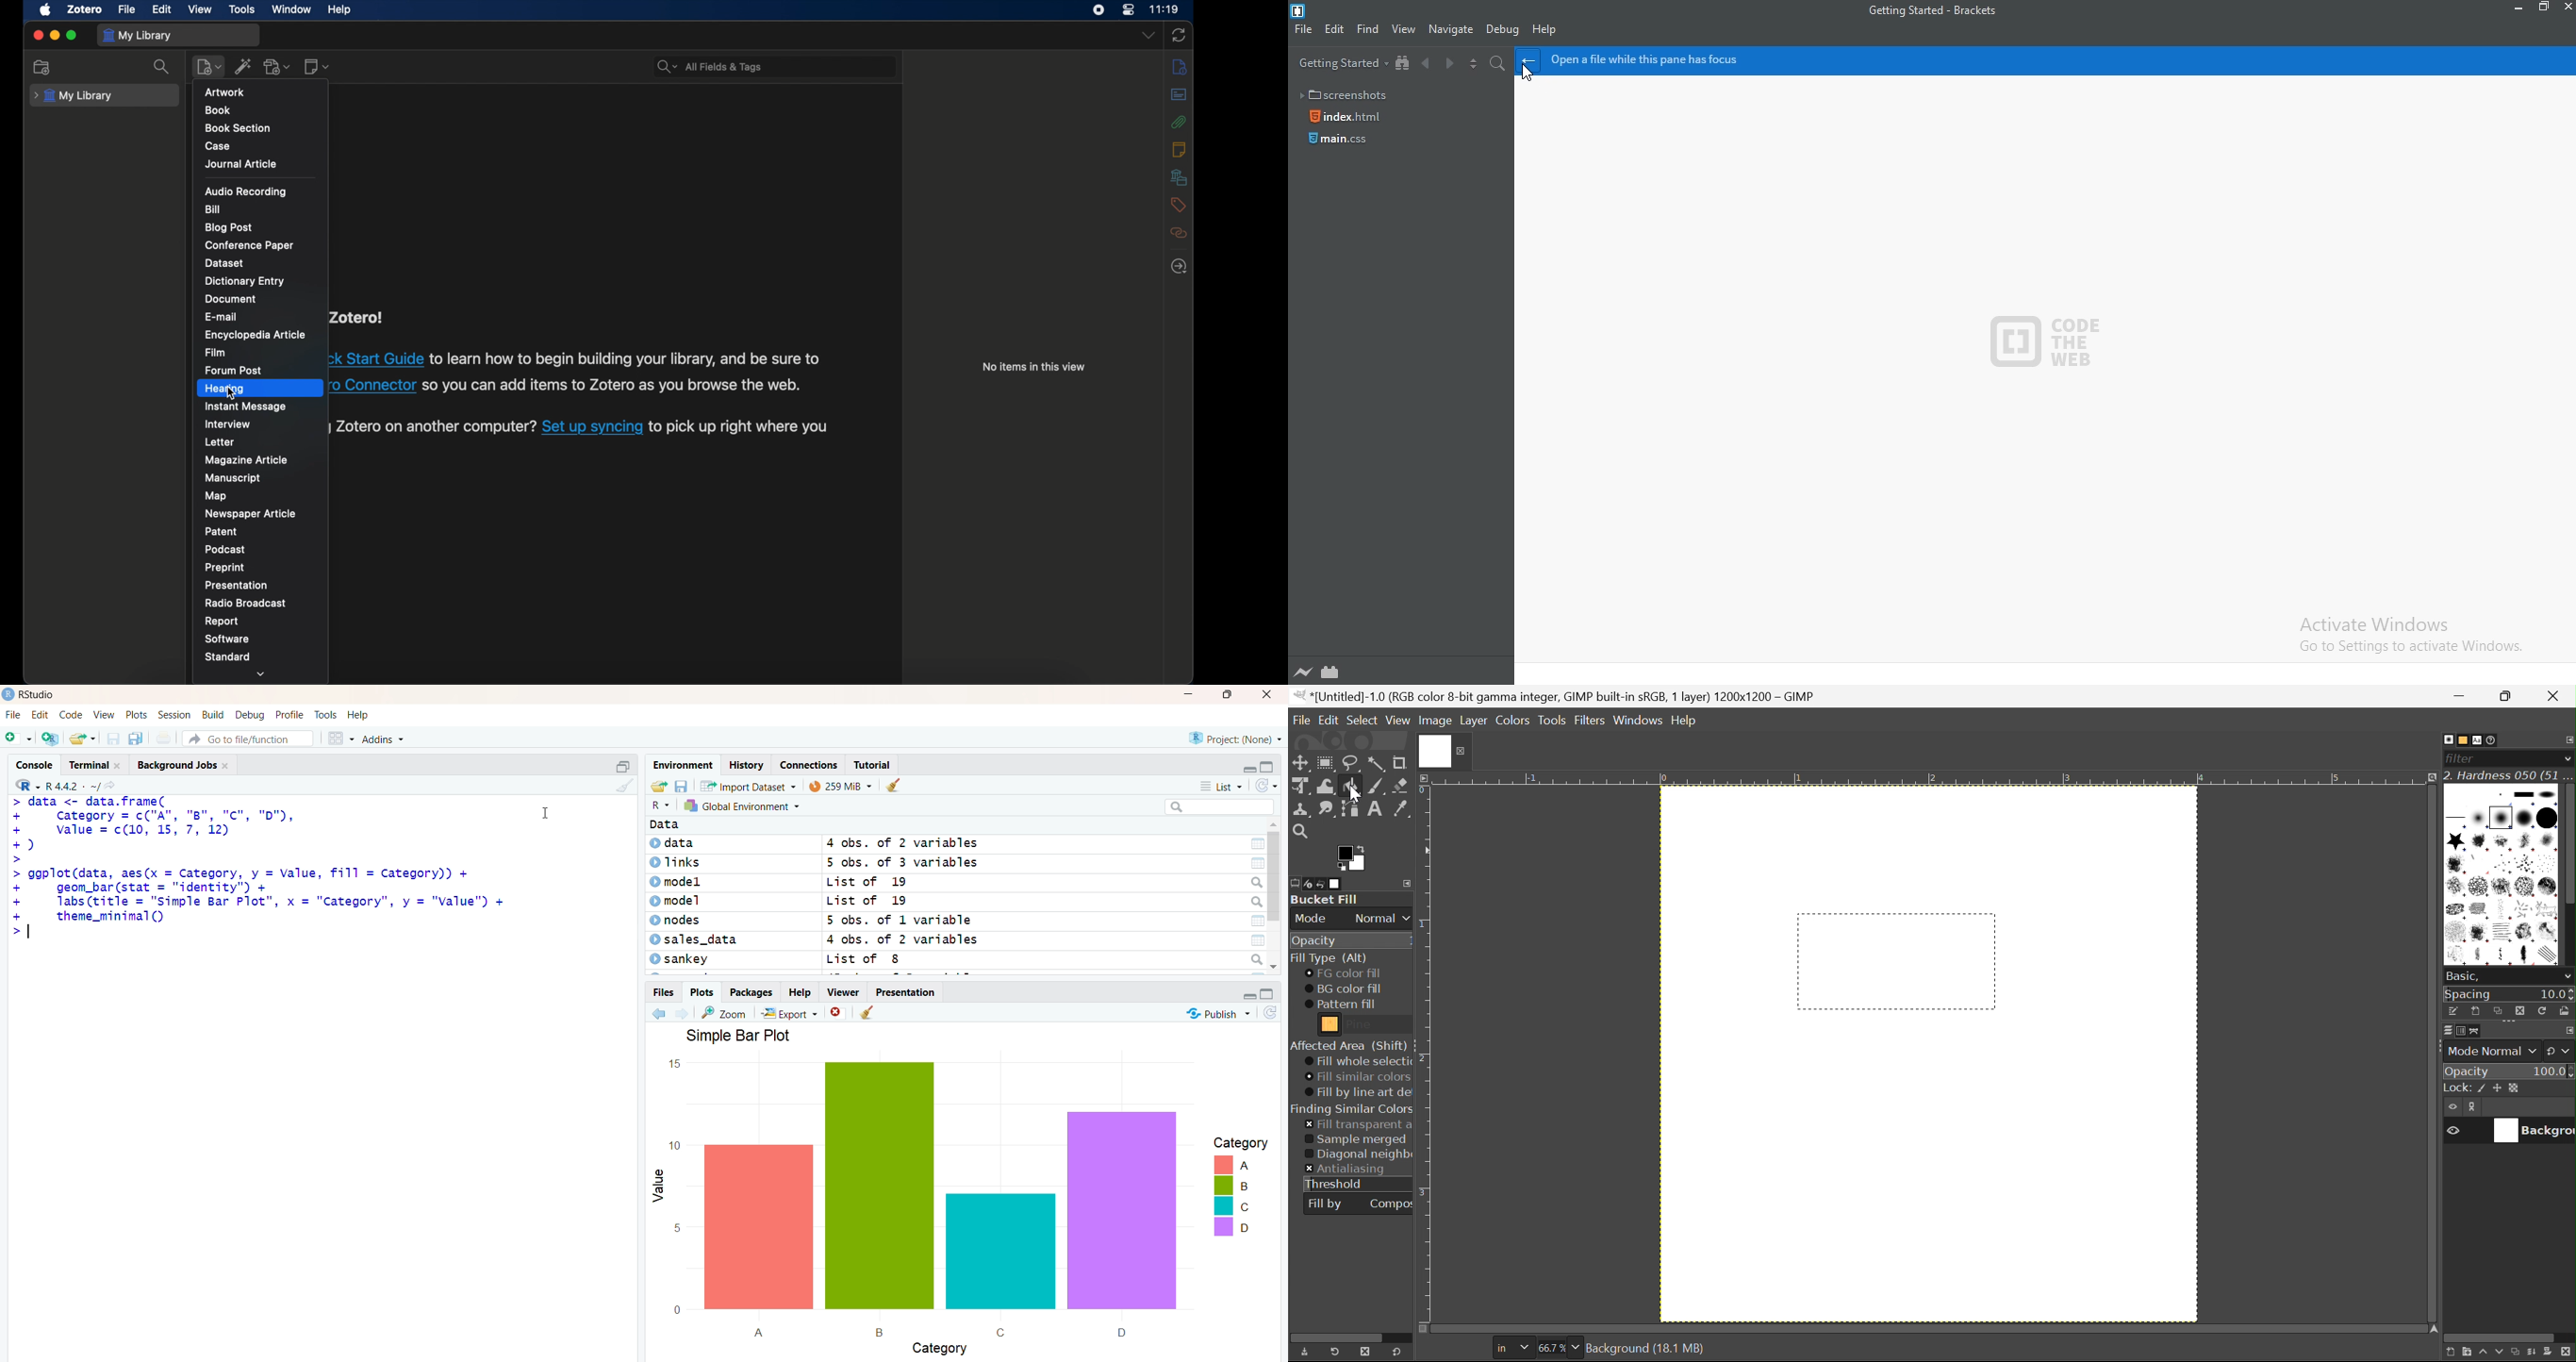 Image resolution: width=2576 pixels, height=1372 pixels. I want to click on attachments, so click(1180, 122).